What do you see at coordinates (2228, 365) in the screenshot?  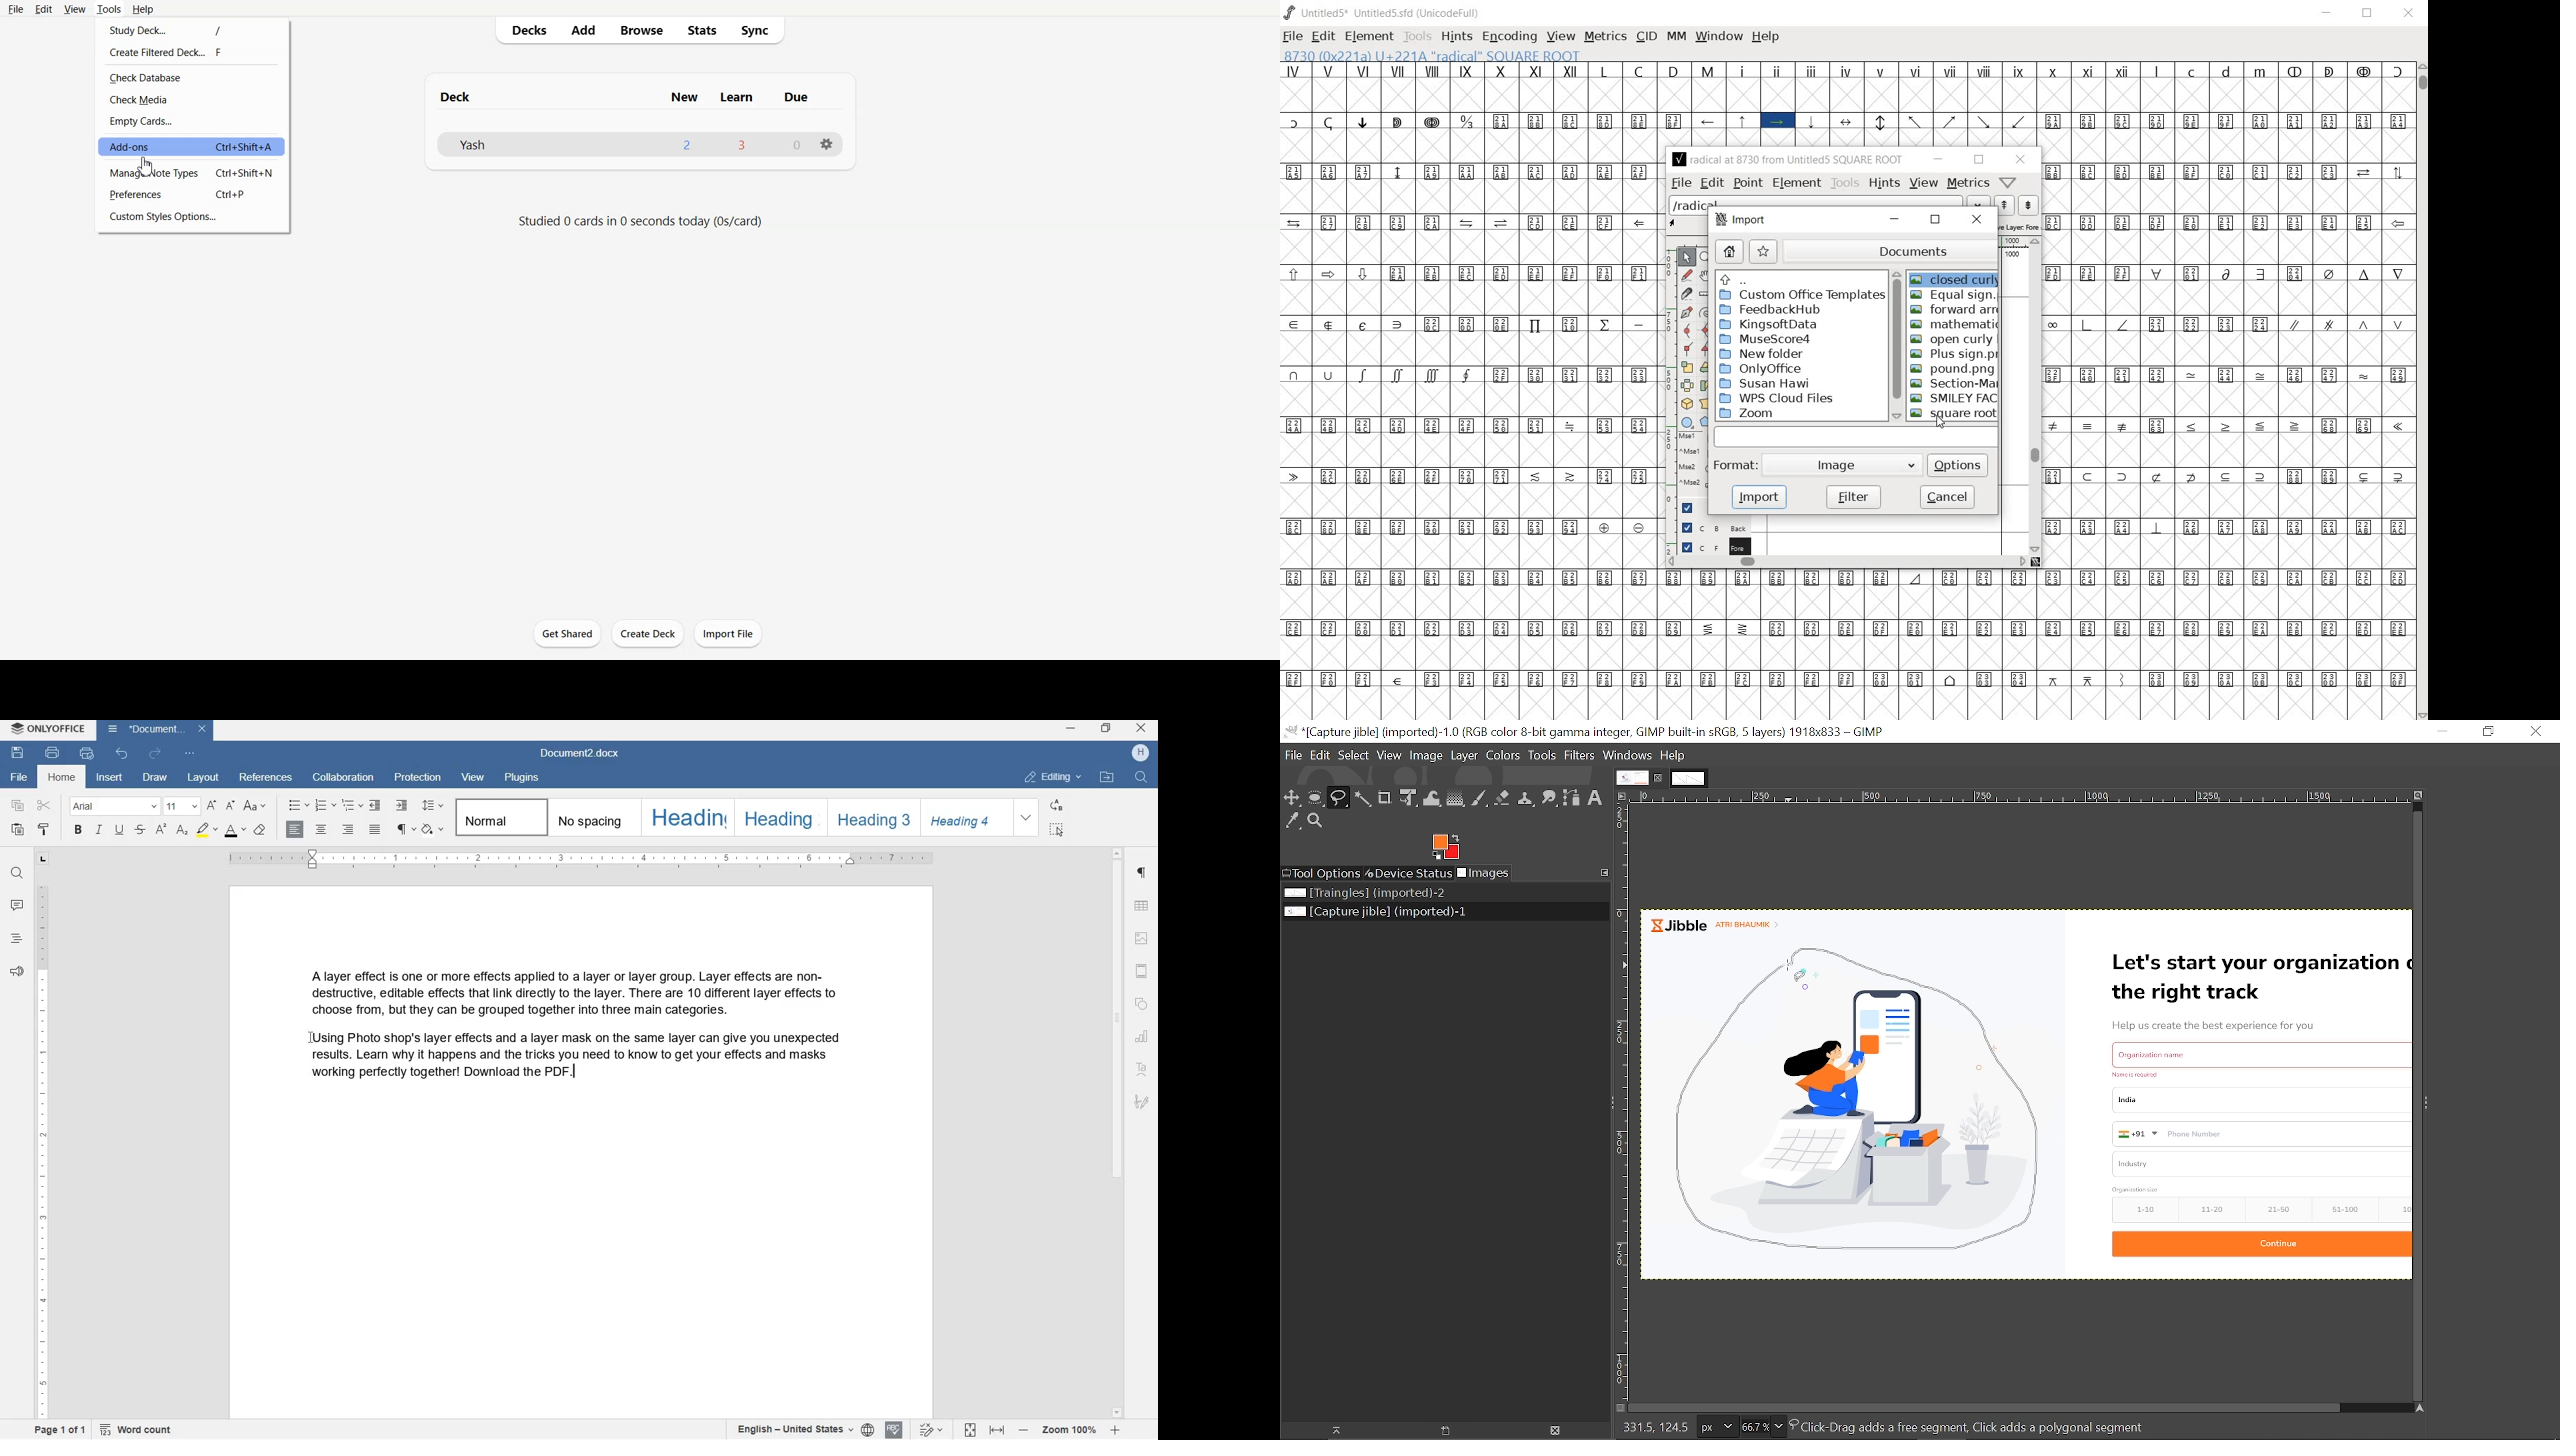 I see `Glyph characters` at bounding box center [2228, 365].